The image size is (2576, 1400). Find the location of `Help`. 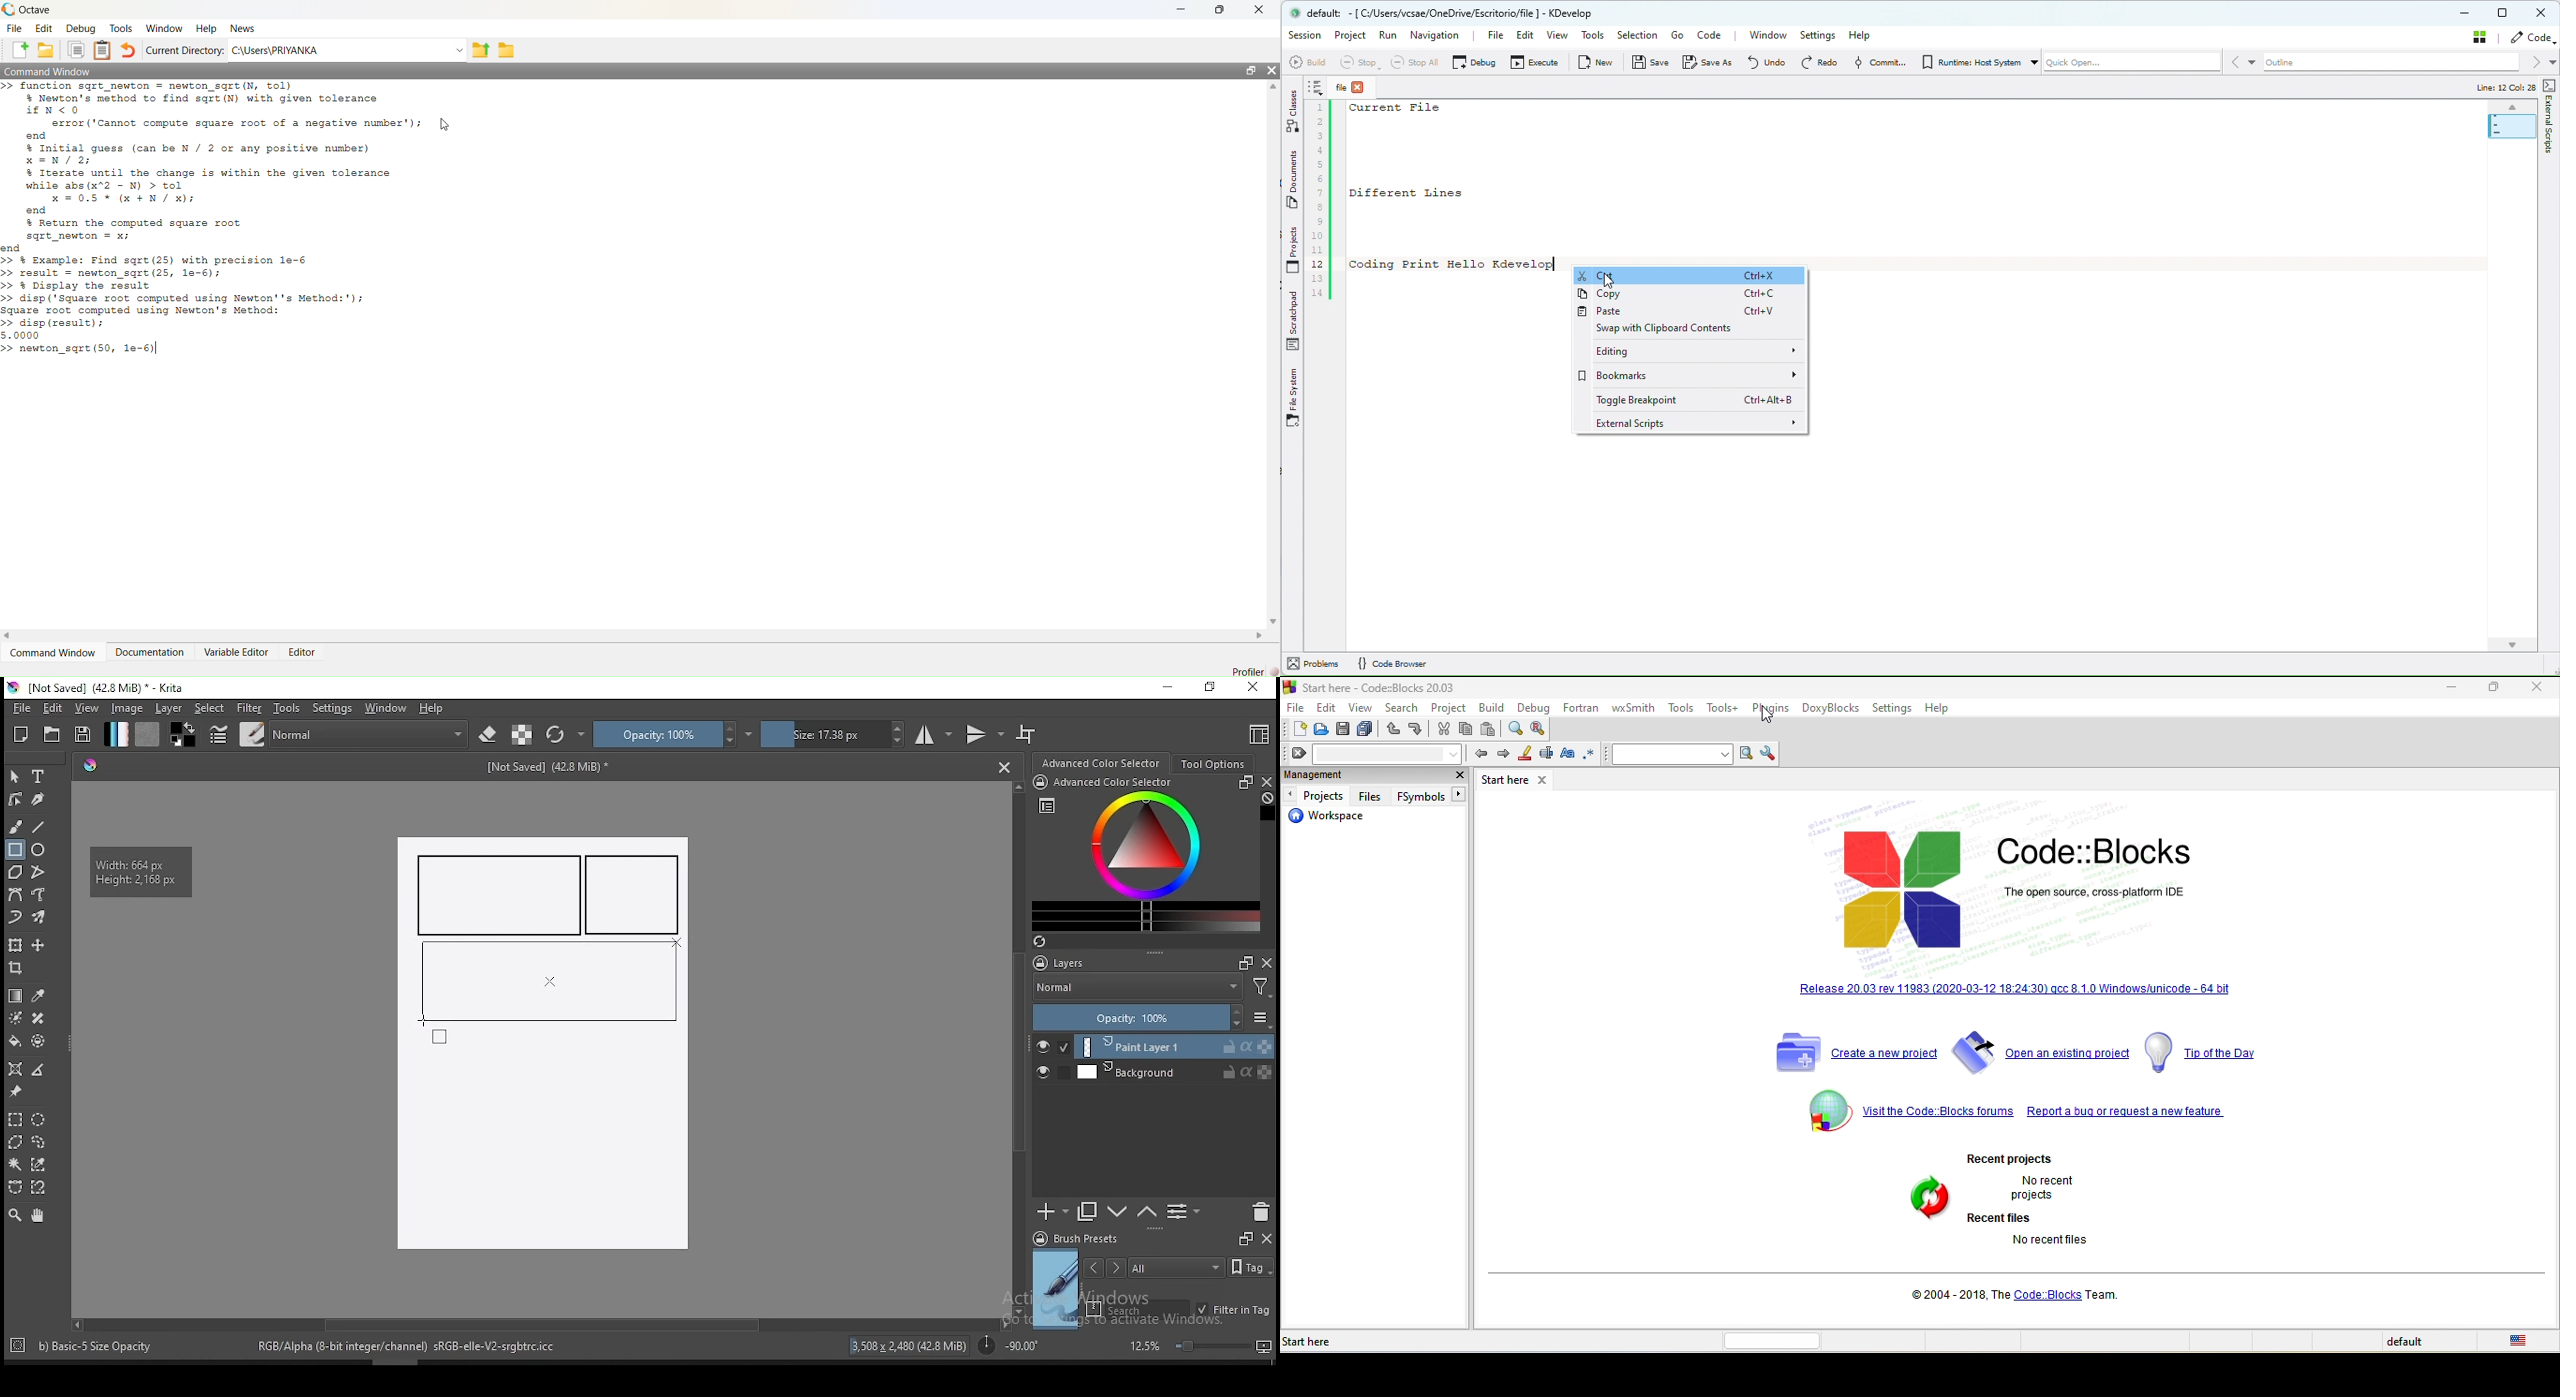

Help is located at coordinates (205, 28).